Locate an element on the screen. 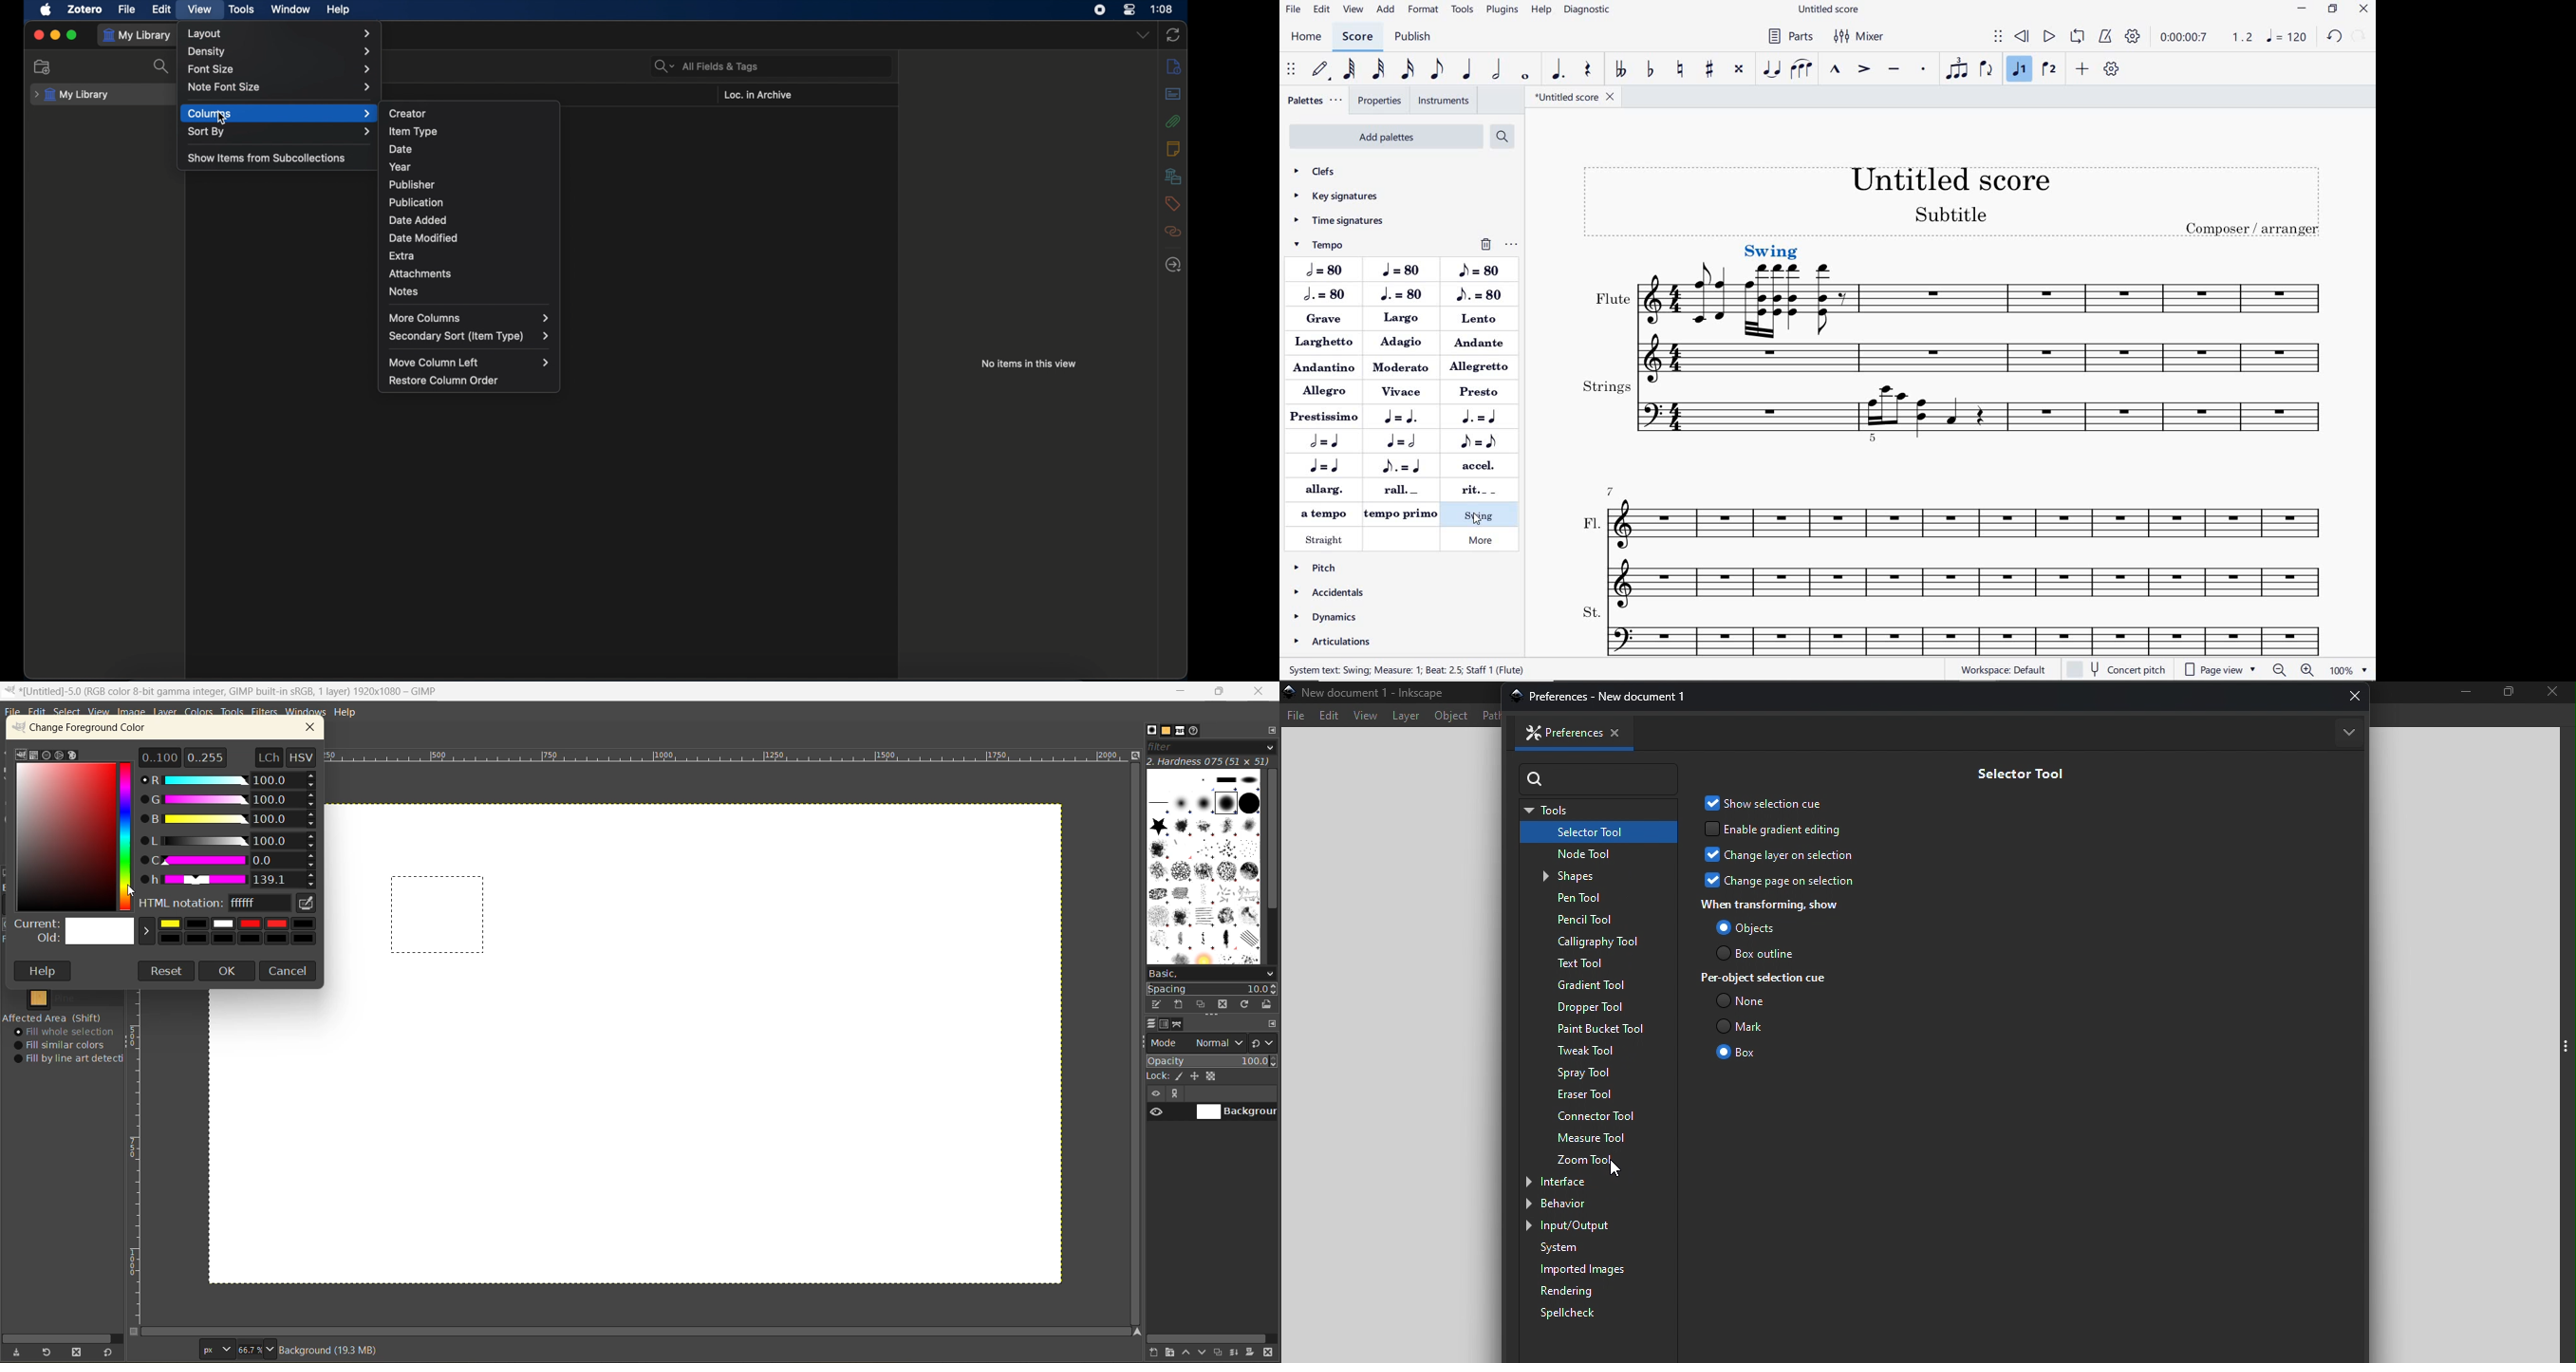  metadata is located at coordinates (335, 1350).